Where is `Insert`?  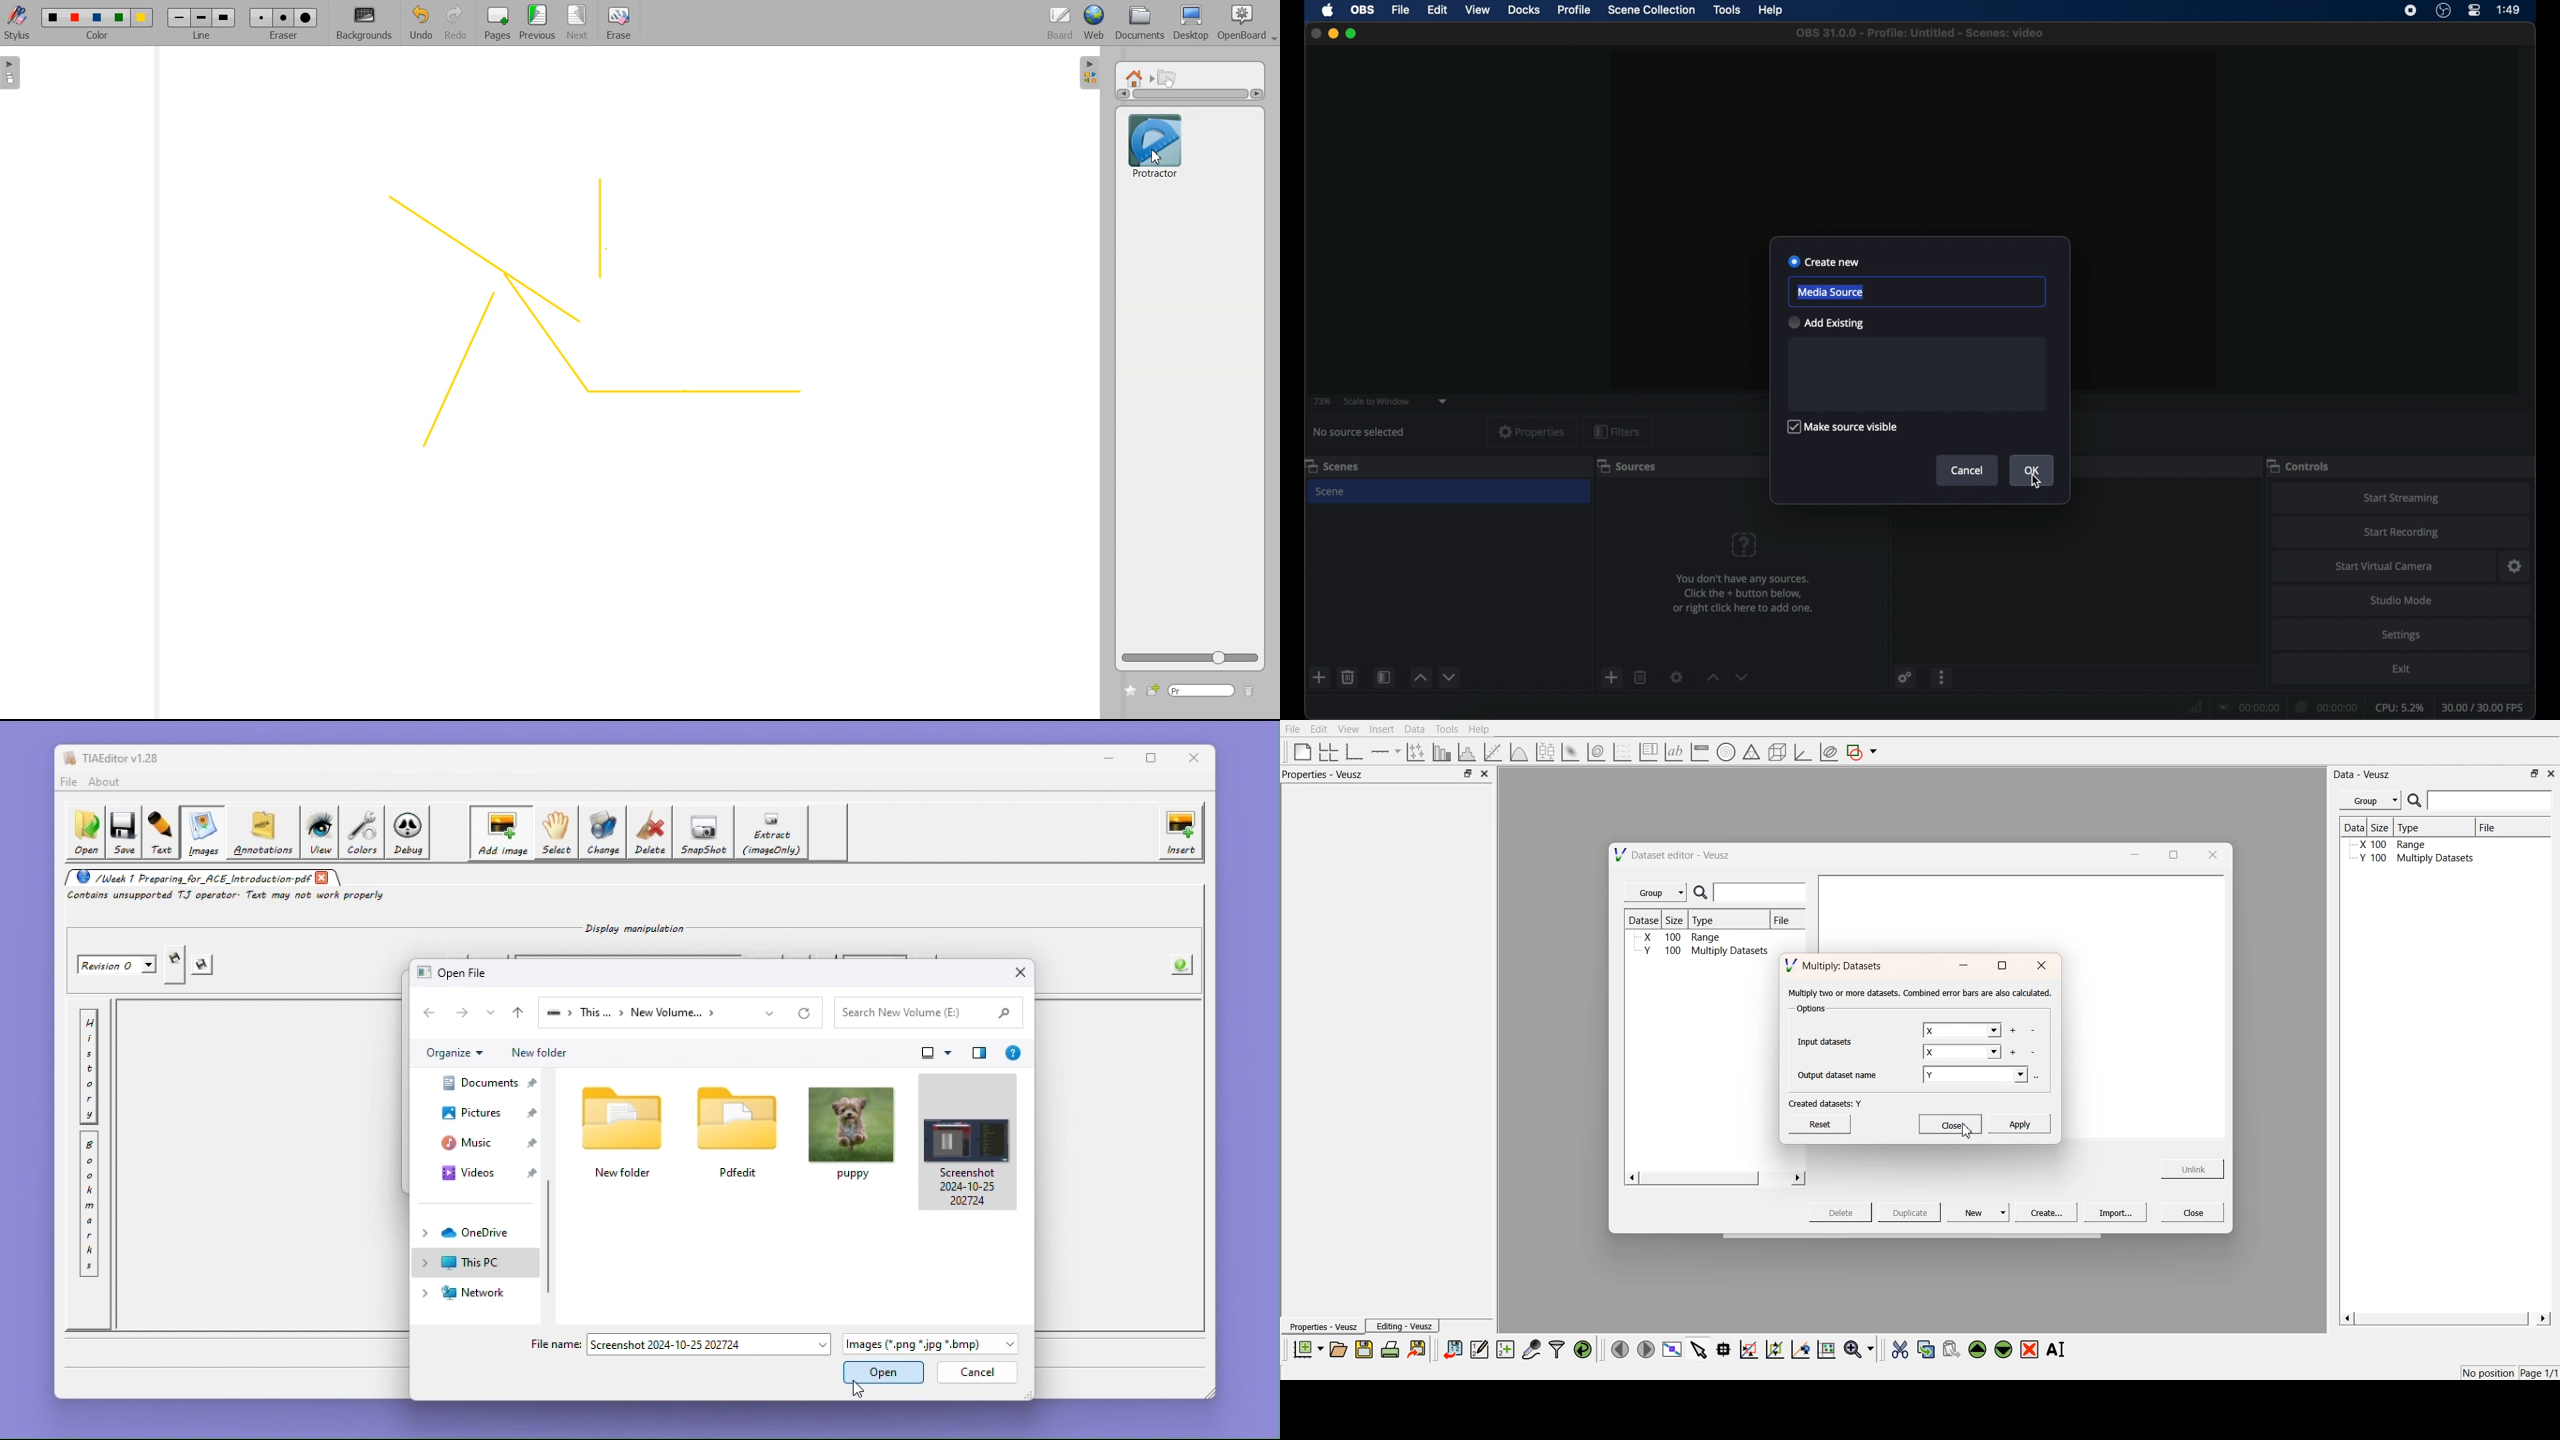
Insert is located at coordinates (1380, 729).